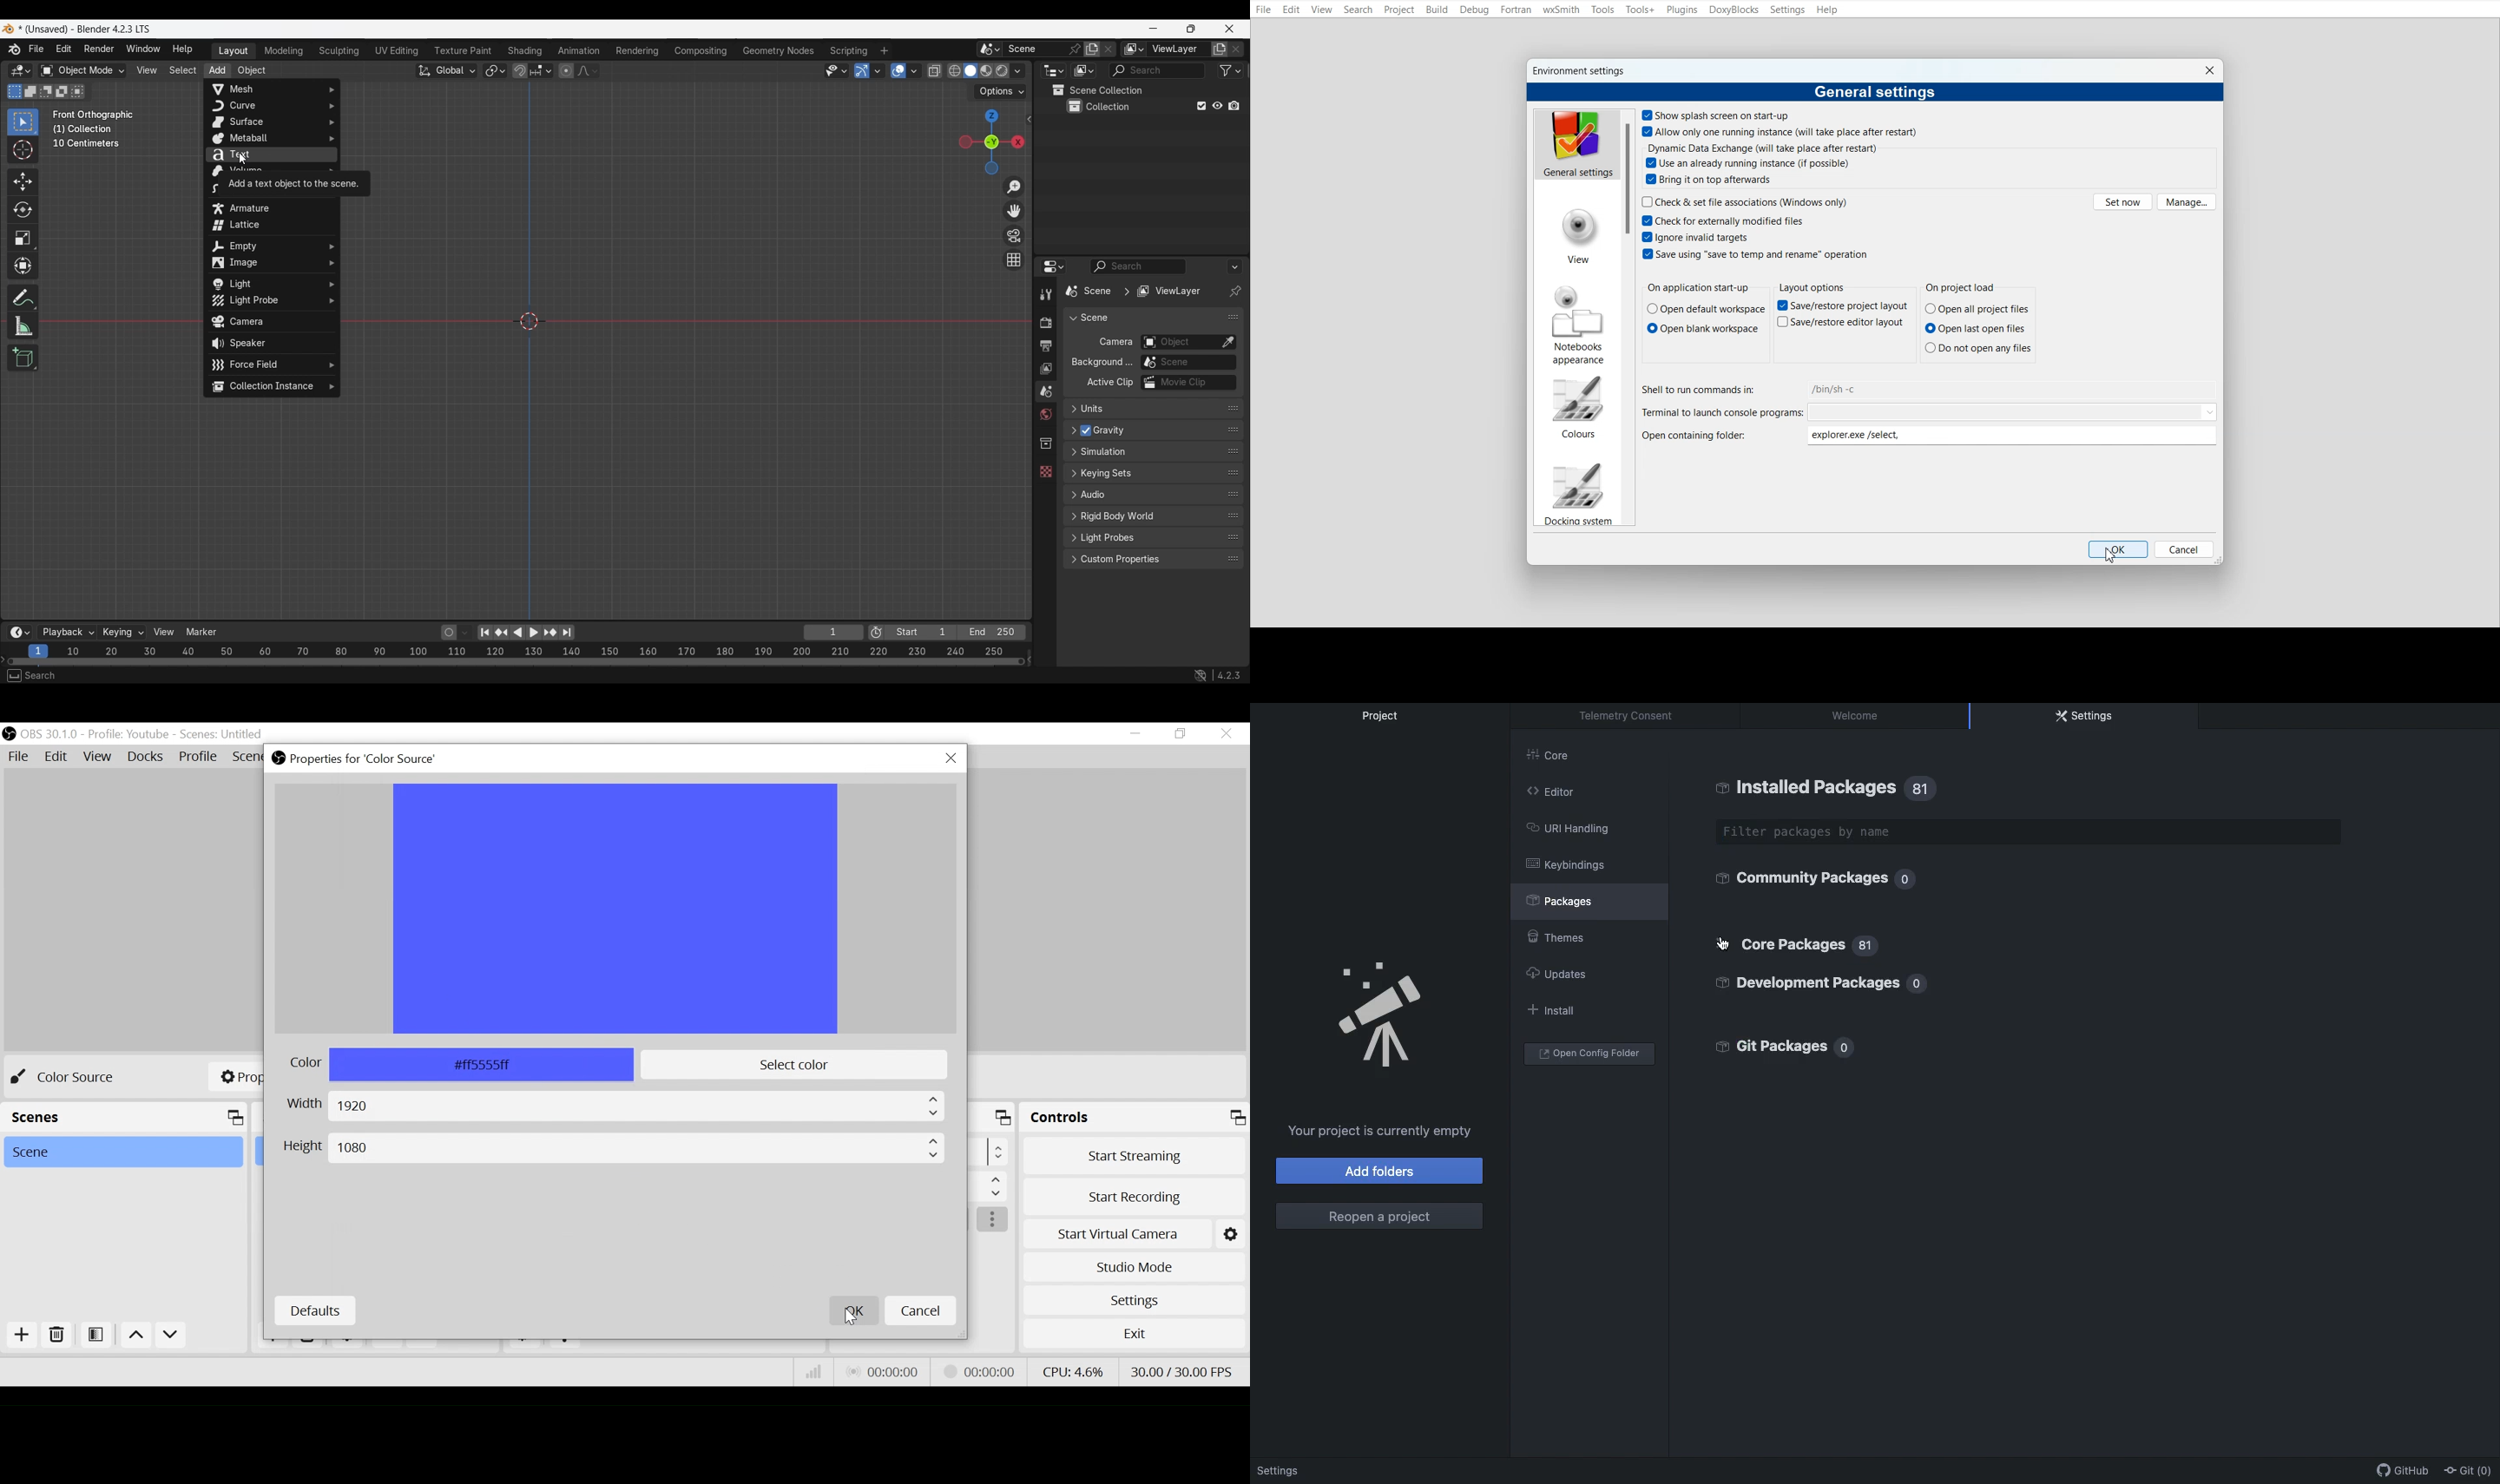 The image size is (2520, 1484). Describe the element at coordinates (2465, 1469) in the screenshot. I see `Git(0)` at that location.